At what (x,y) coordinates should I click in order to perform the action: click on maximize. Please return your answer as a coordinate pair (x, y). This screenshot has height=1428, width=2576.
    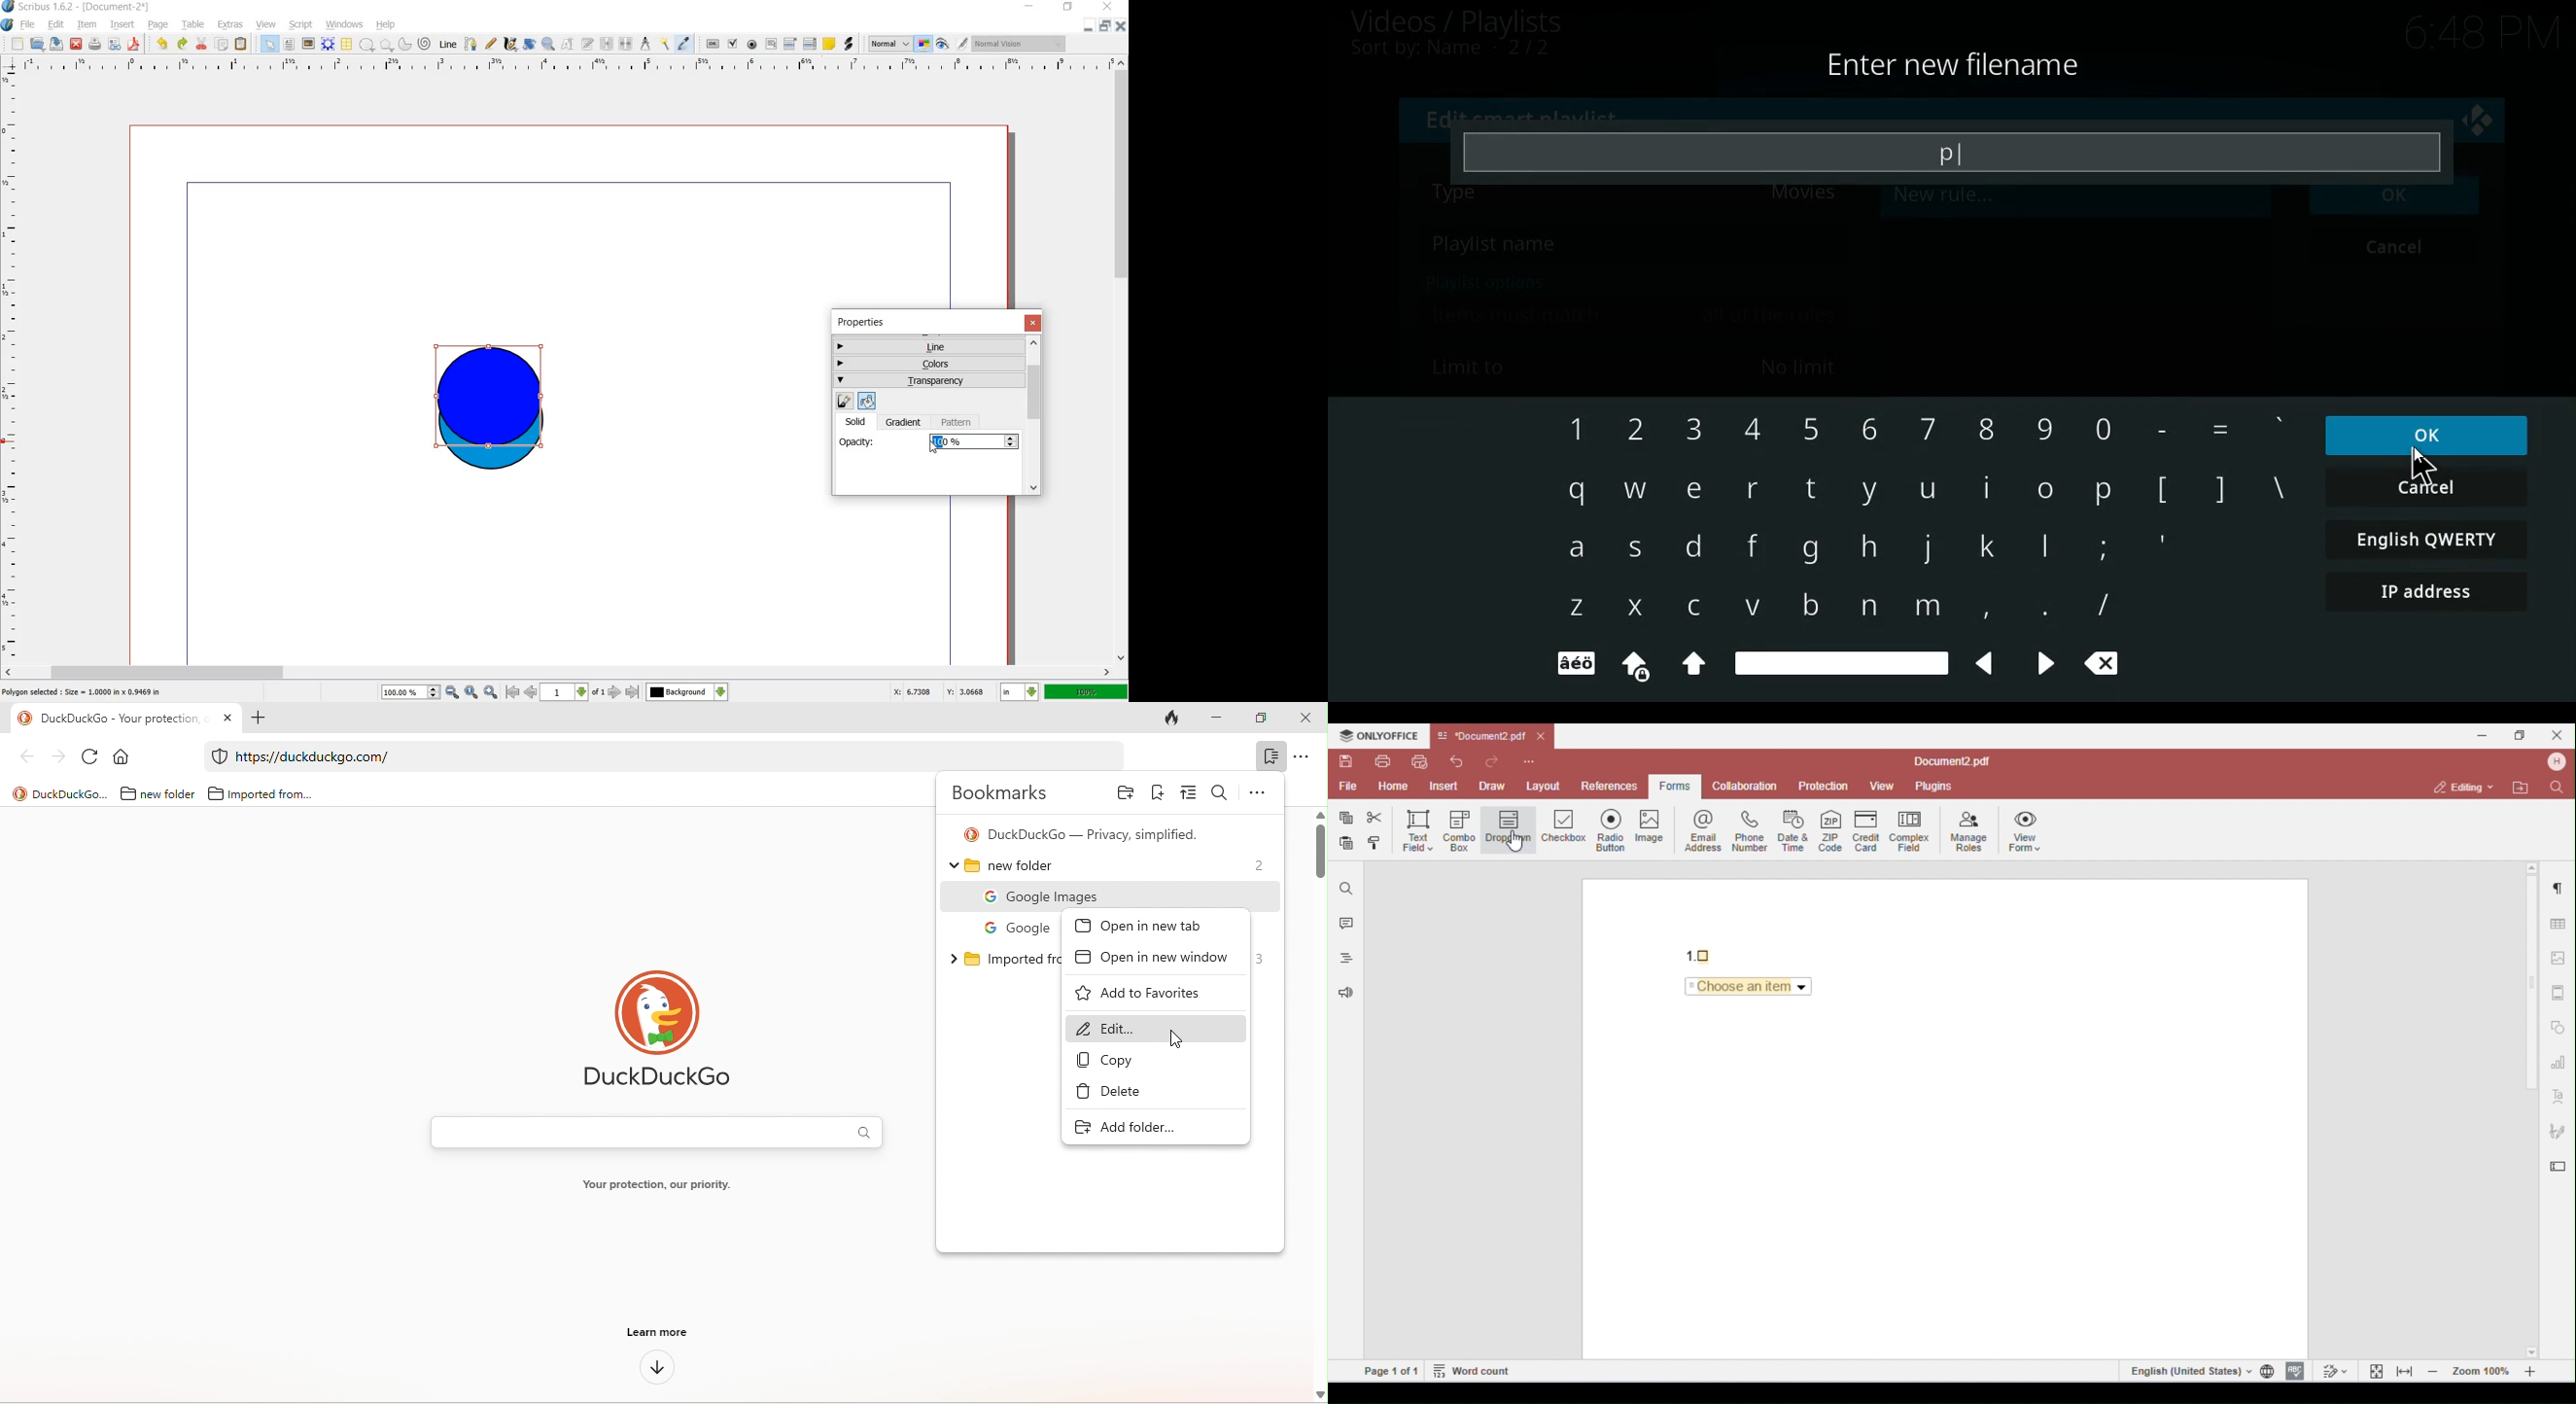
    Looking at the image, I should click on (1265, 719).